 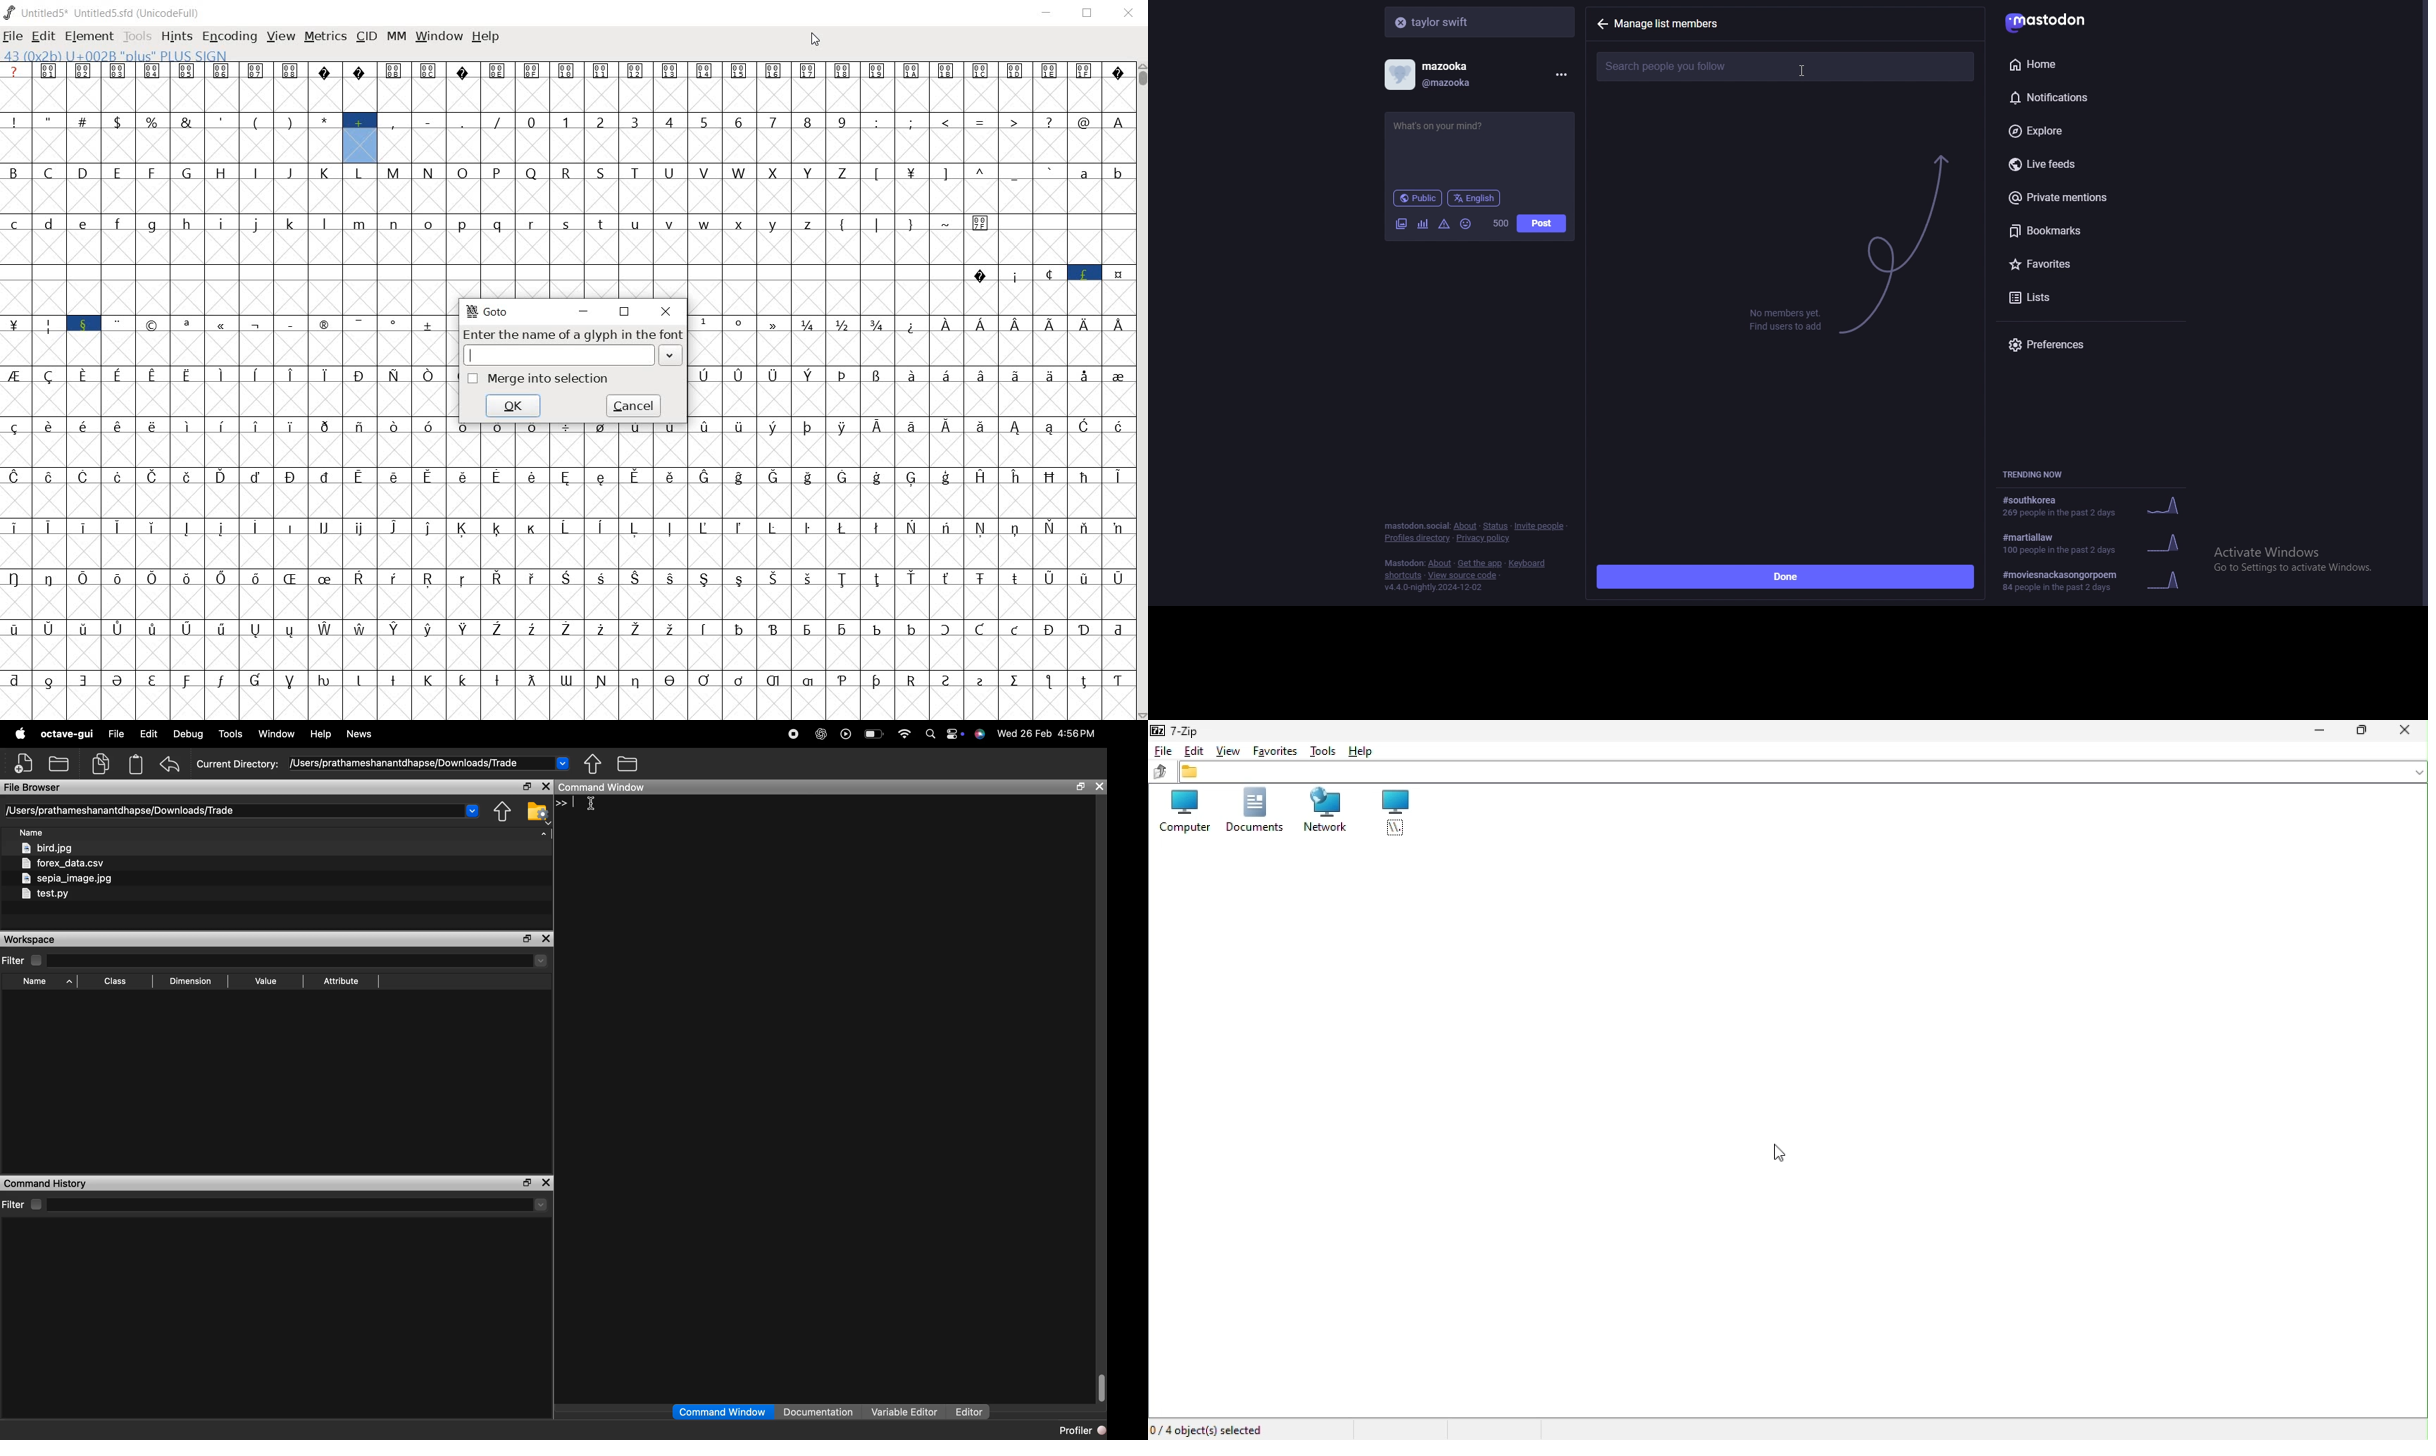 I want to click on audience, so click(x=1417, y=198).